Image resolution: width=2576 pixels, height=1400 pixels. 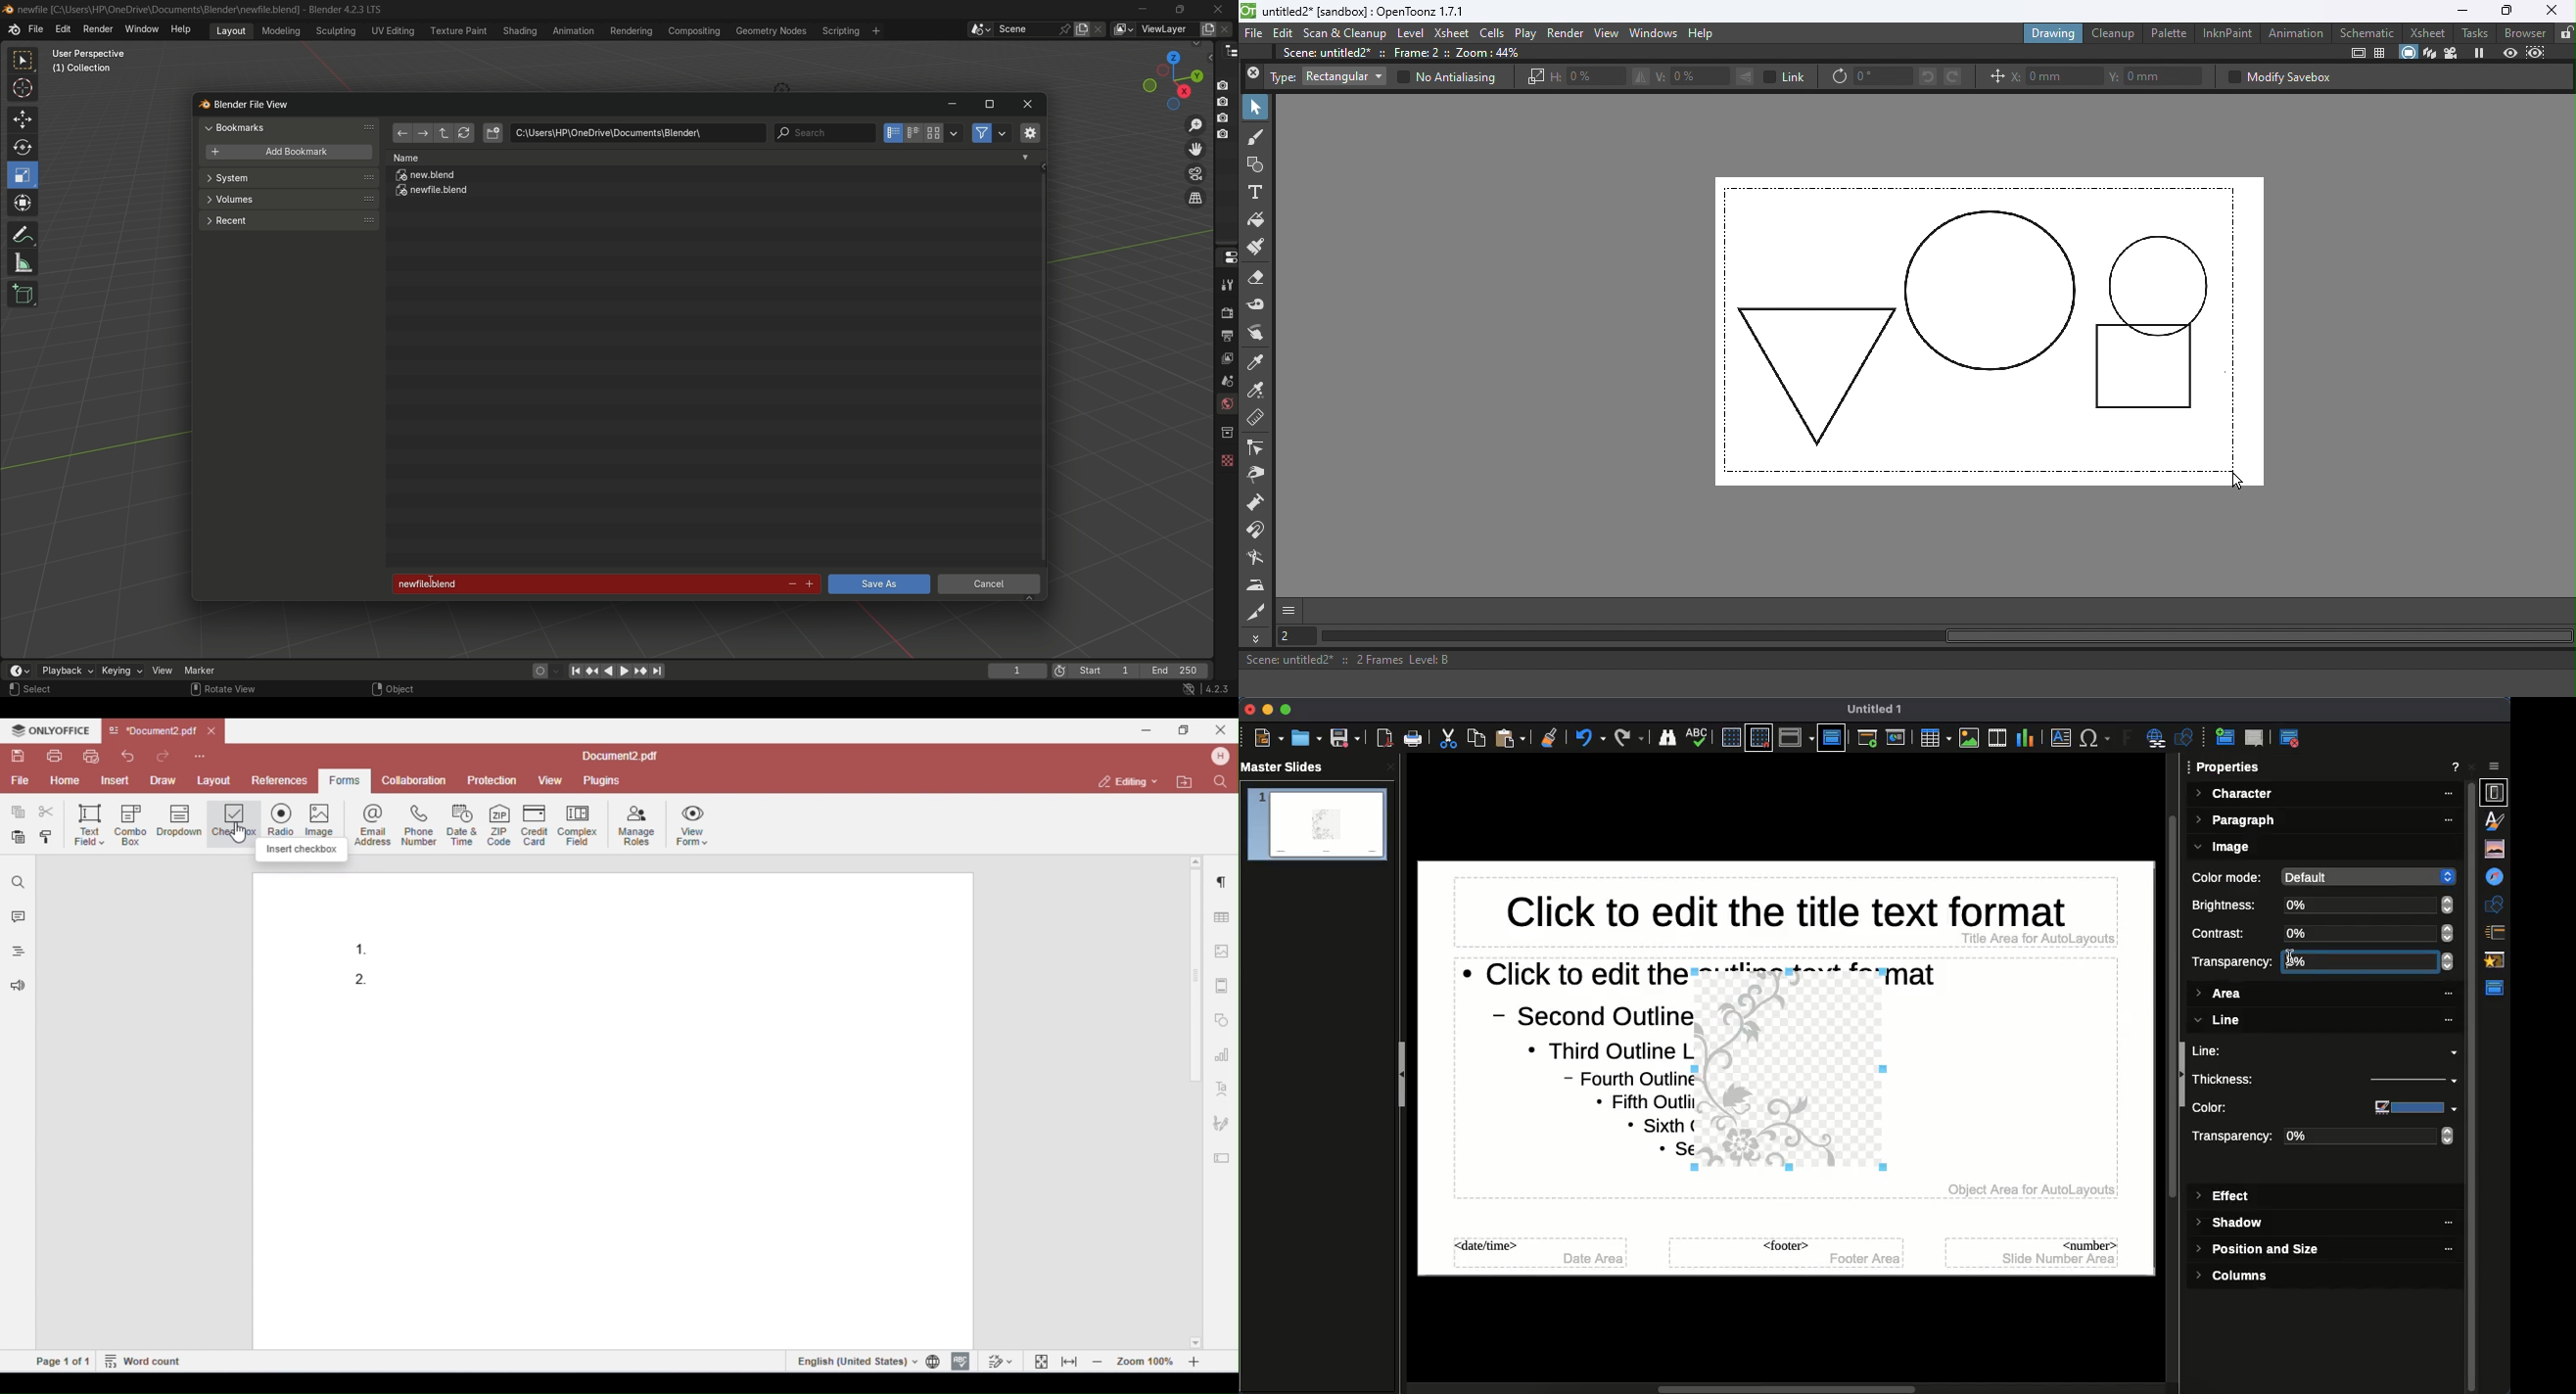 I want to click on geometry nodes menu, so click(x=771, y=31).